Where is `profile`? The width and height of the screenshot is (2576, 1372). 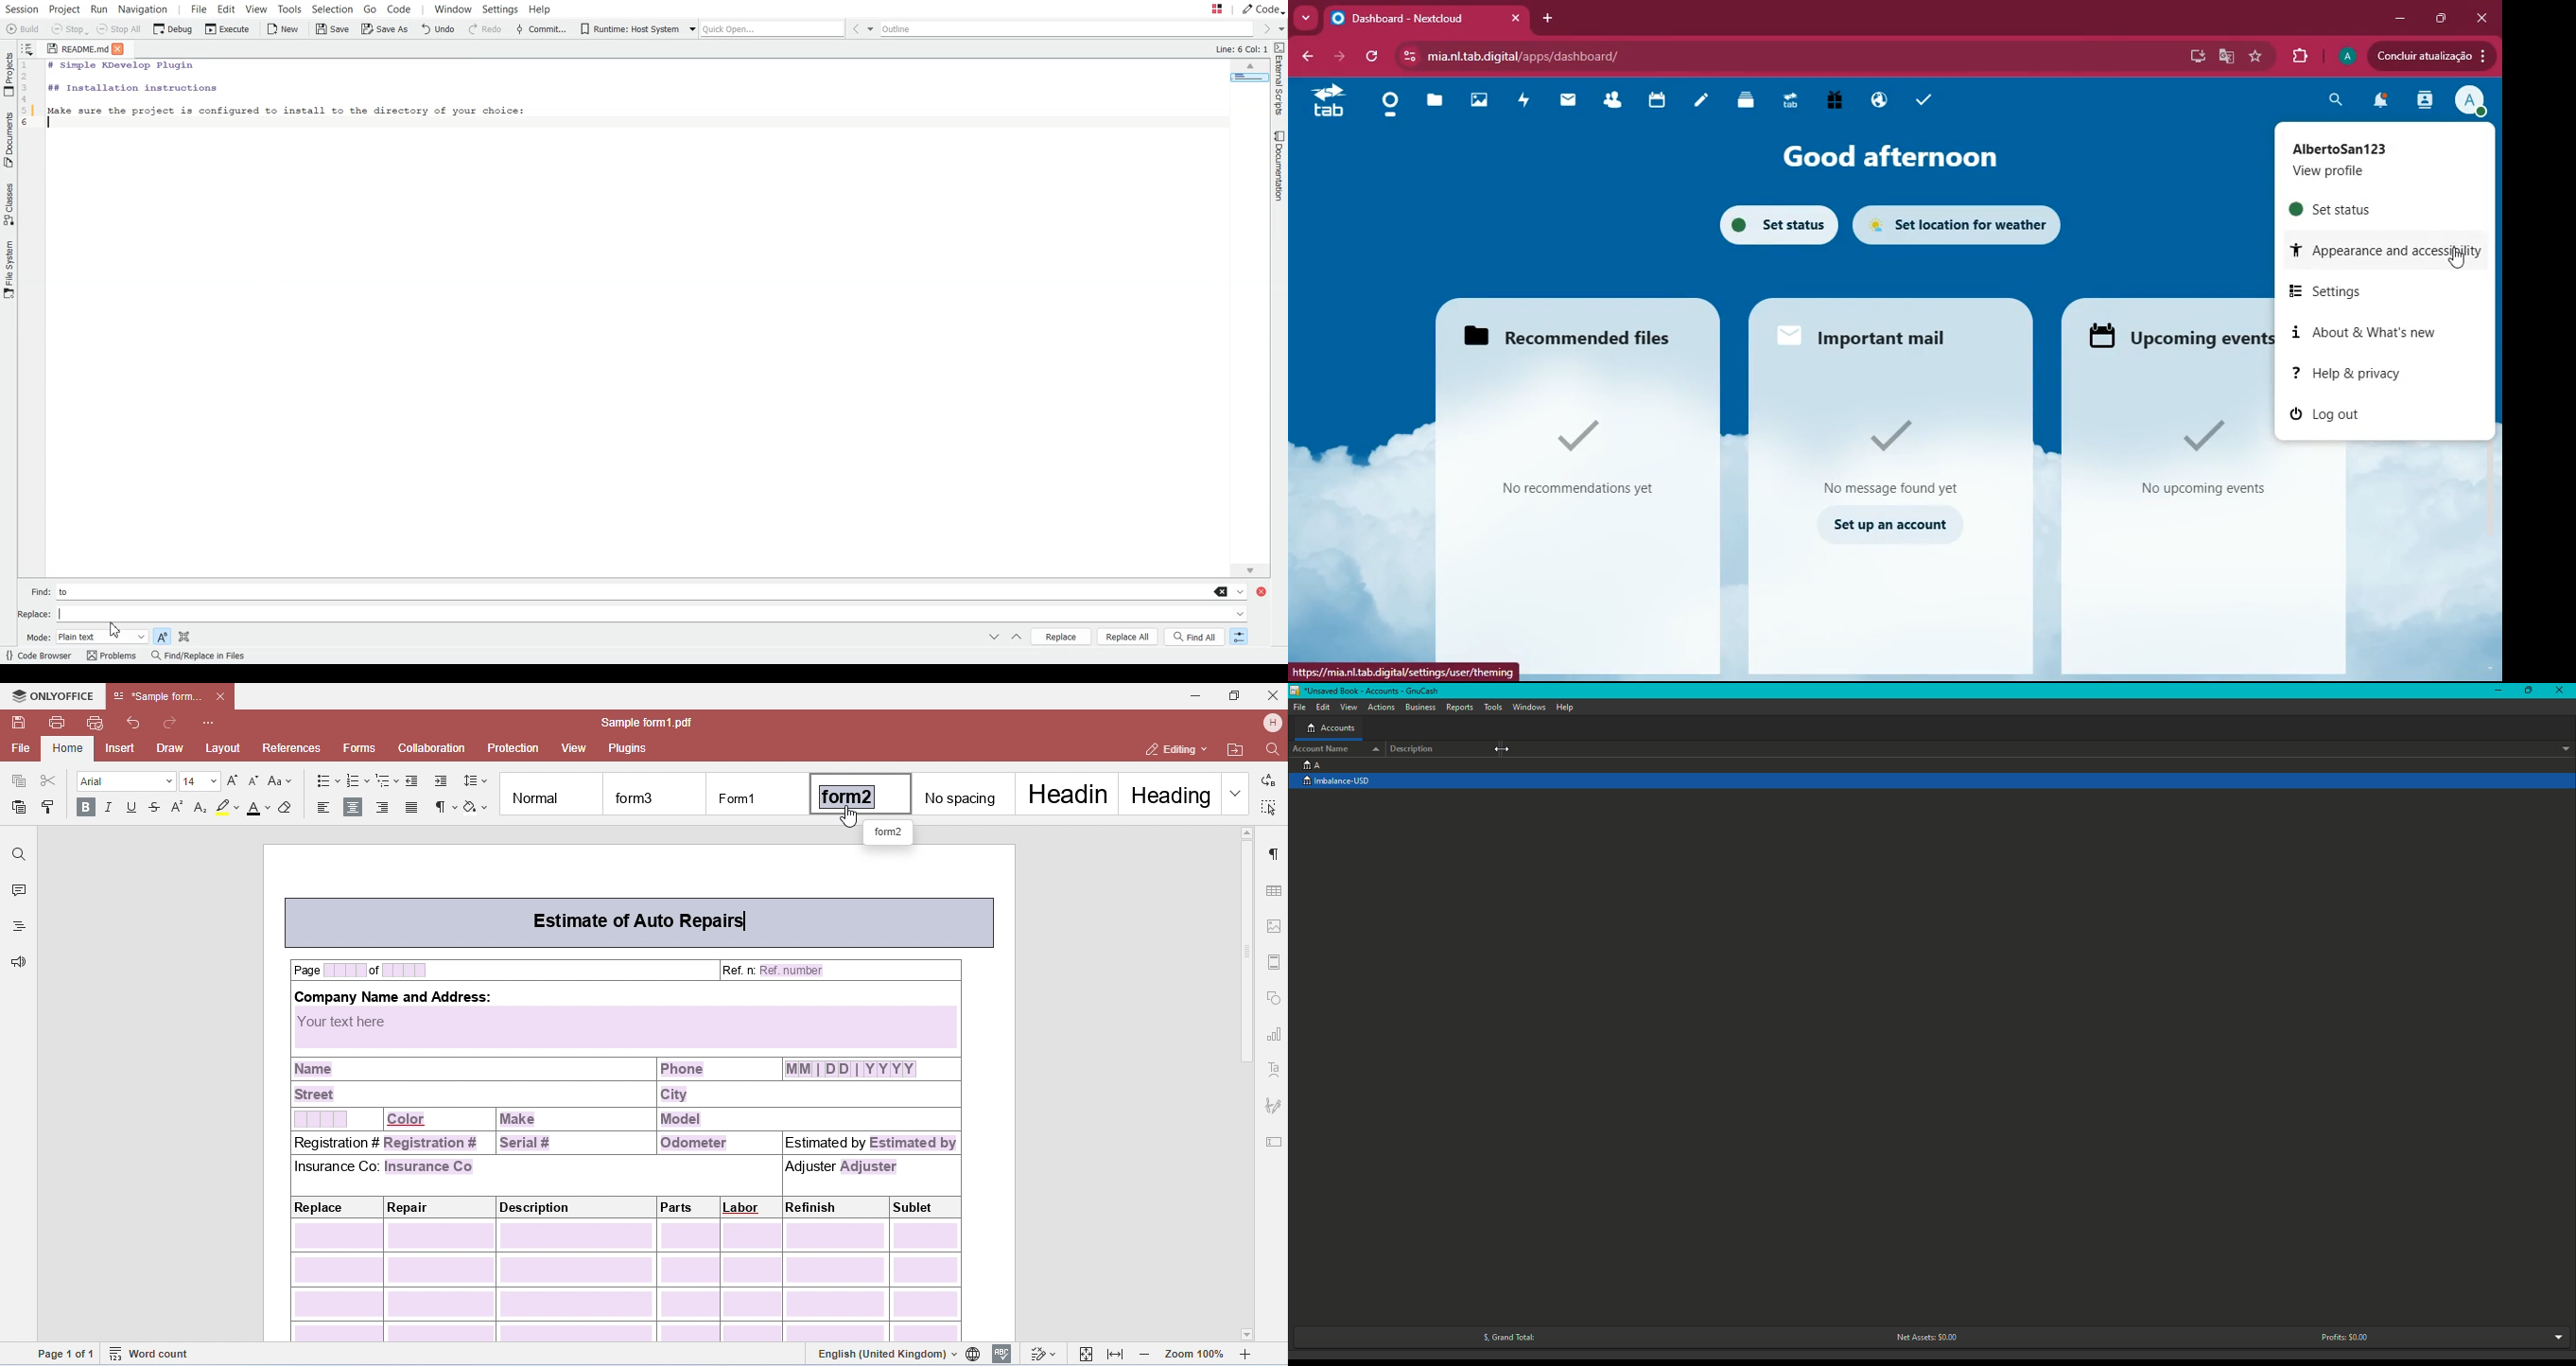 profile is located at coordinates (2377, 159).